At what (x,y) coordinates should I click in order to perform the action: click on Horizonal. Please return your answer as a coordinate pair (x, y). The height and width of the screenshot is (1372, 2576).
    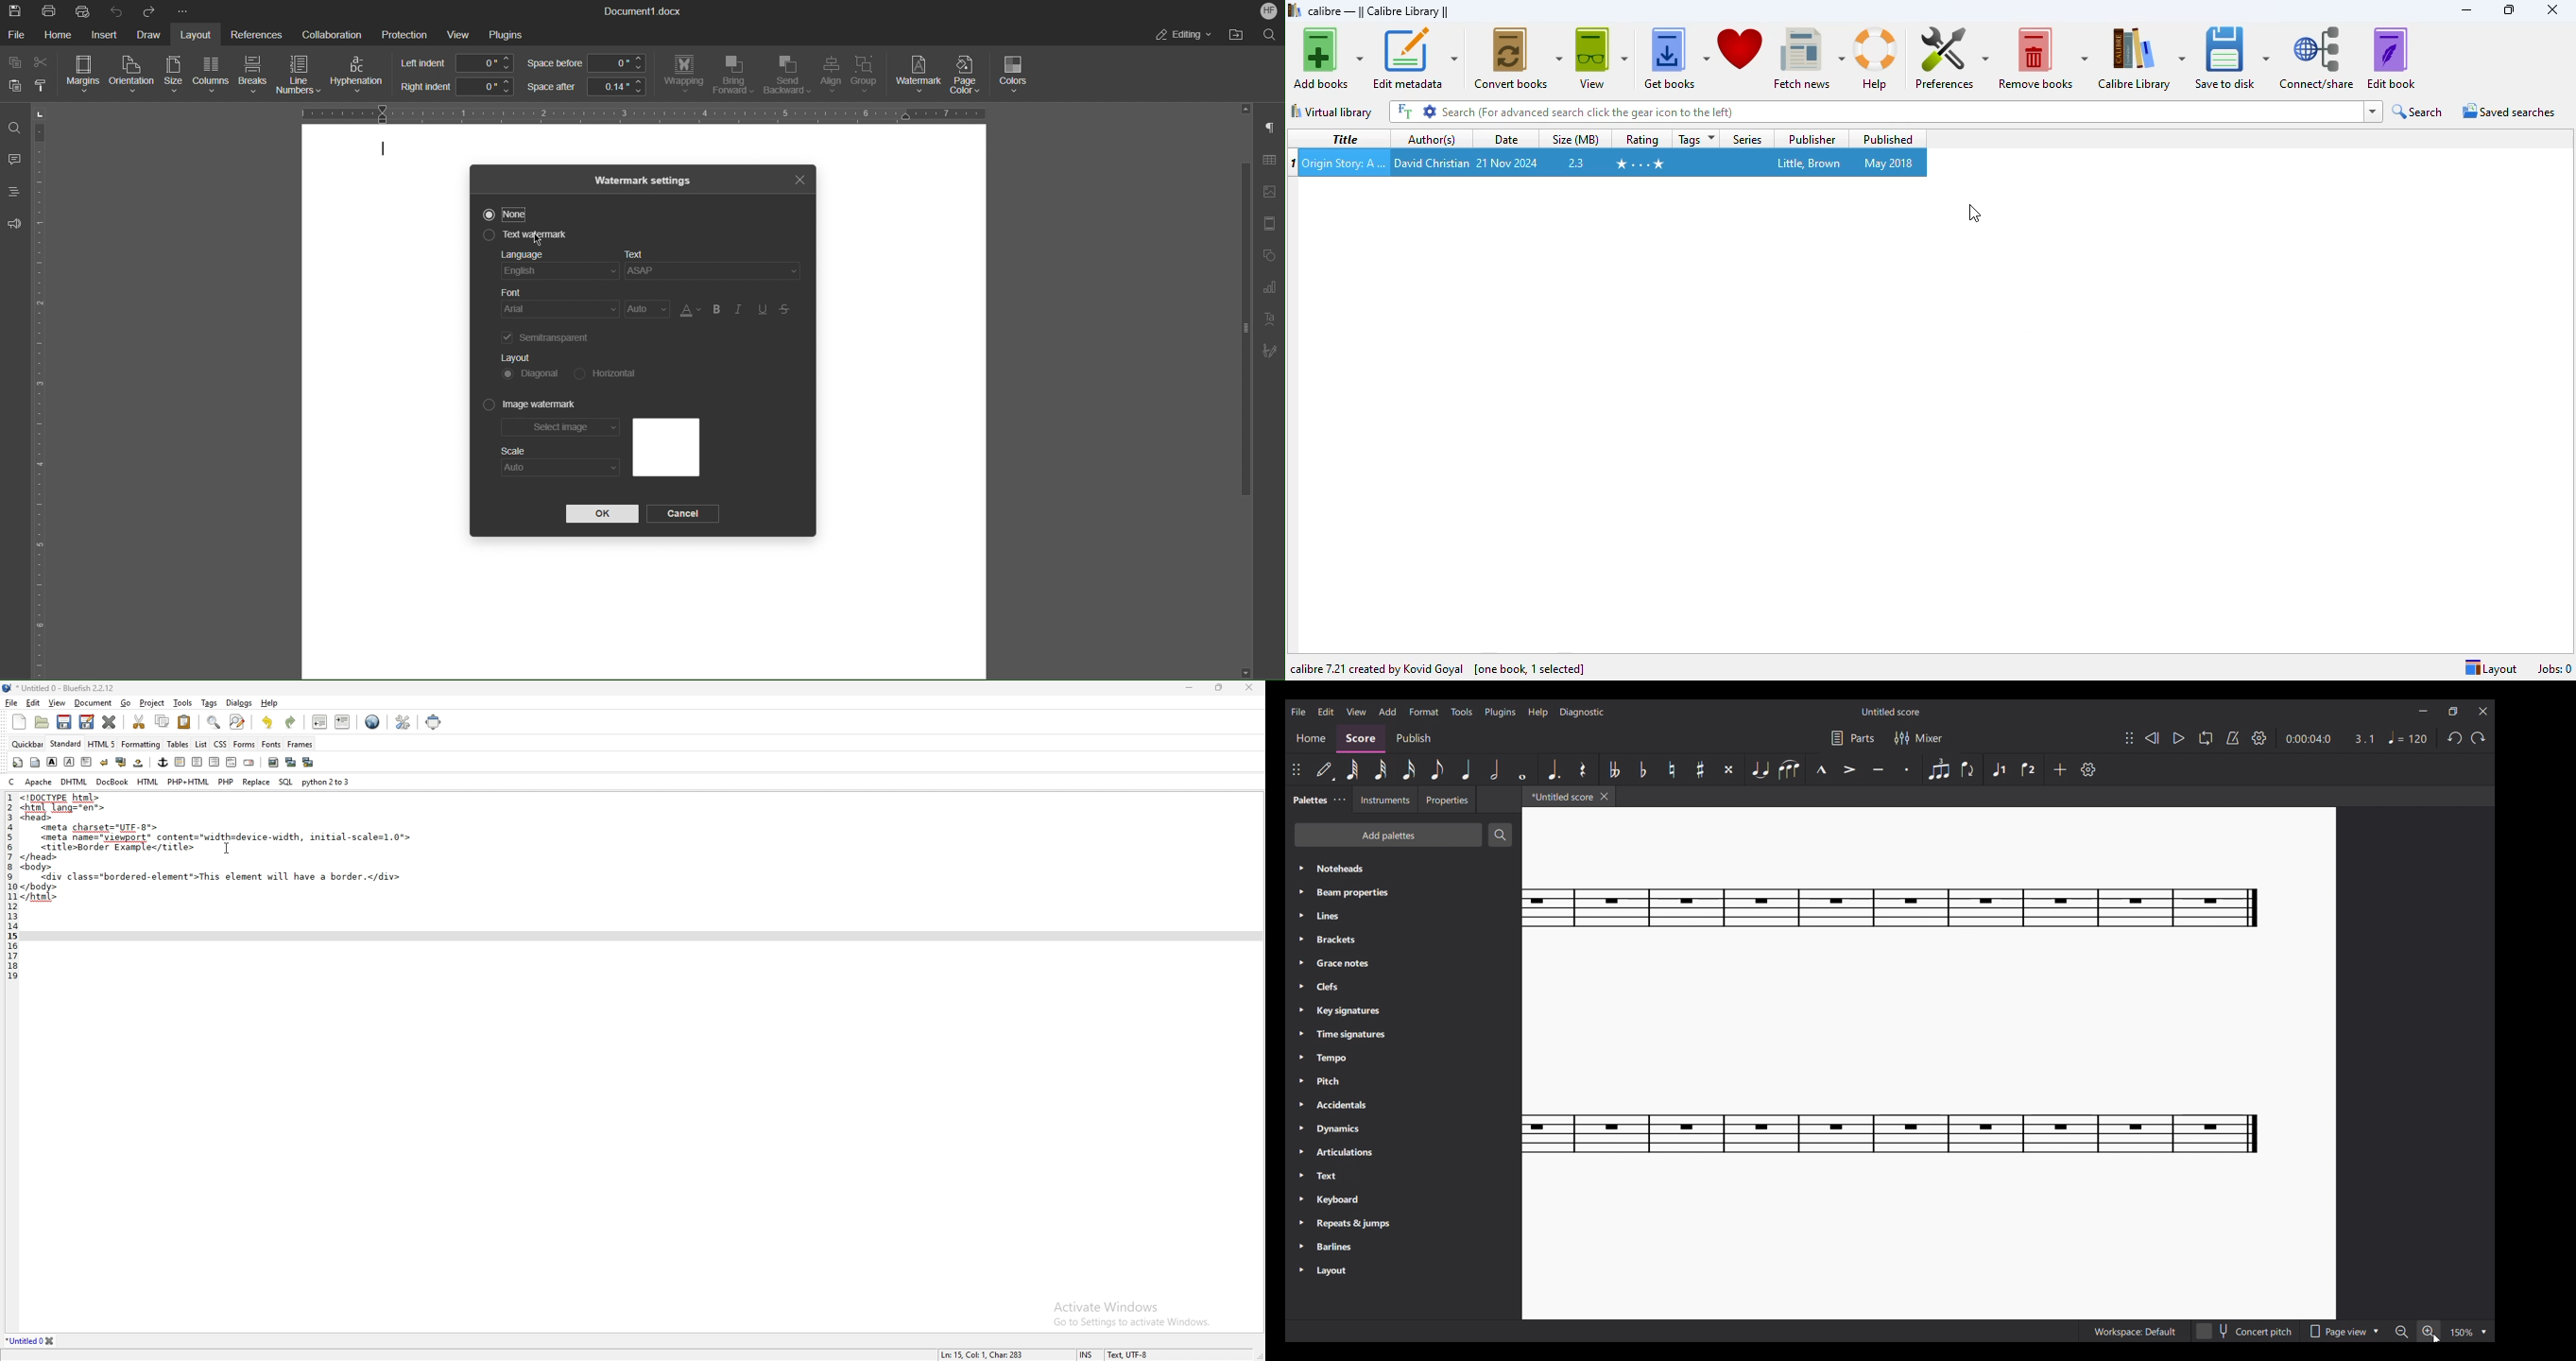
    Looking at the image, I should click on (603, 372).